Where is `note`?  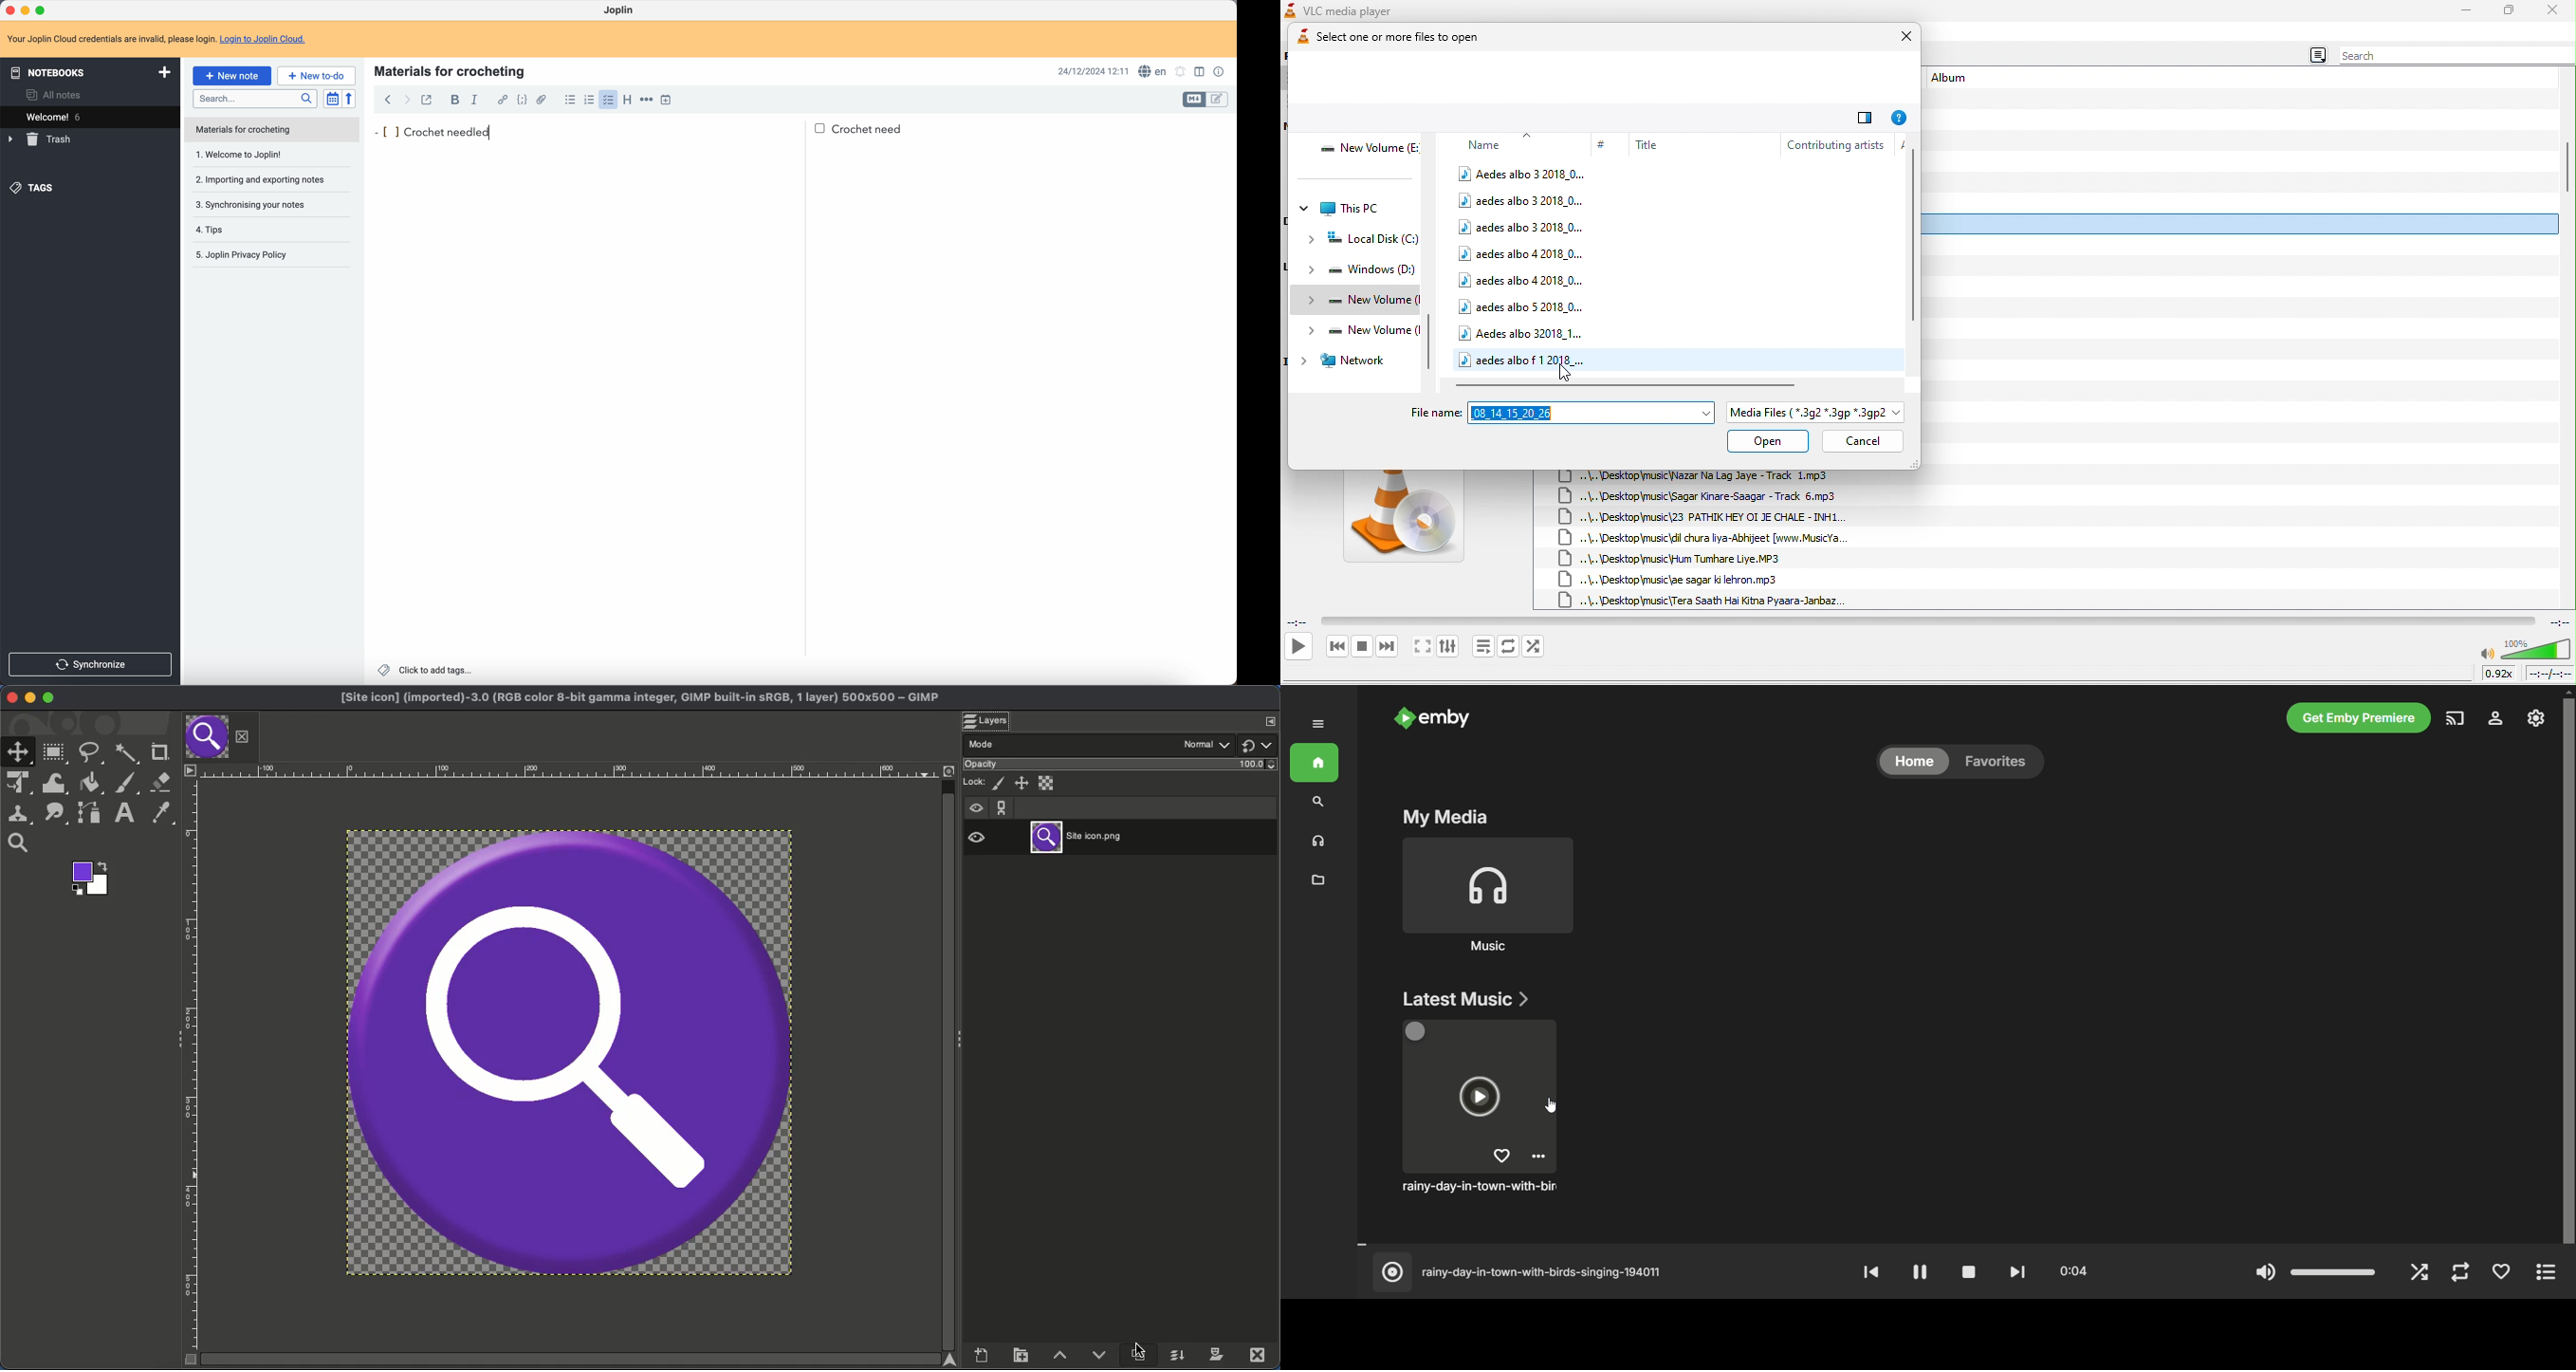 note is located at coordinates (157, 39).